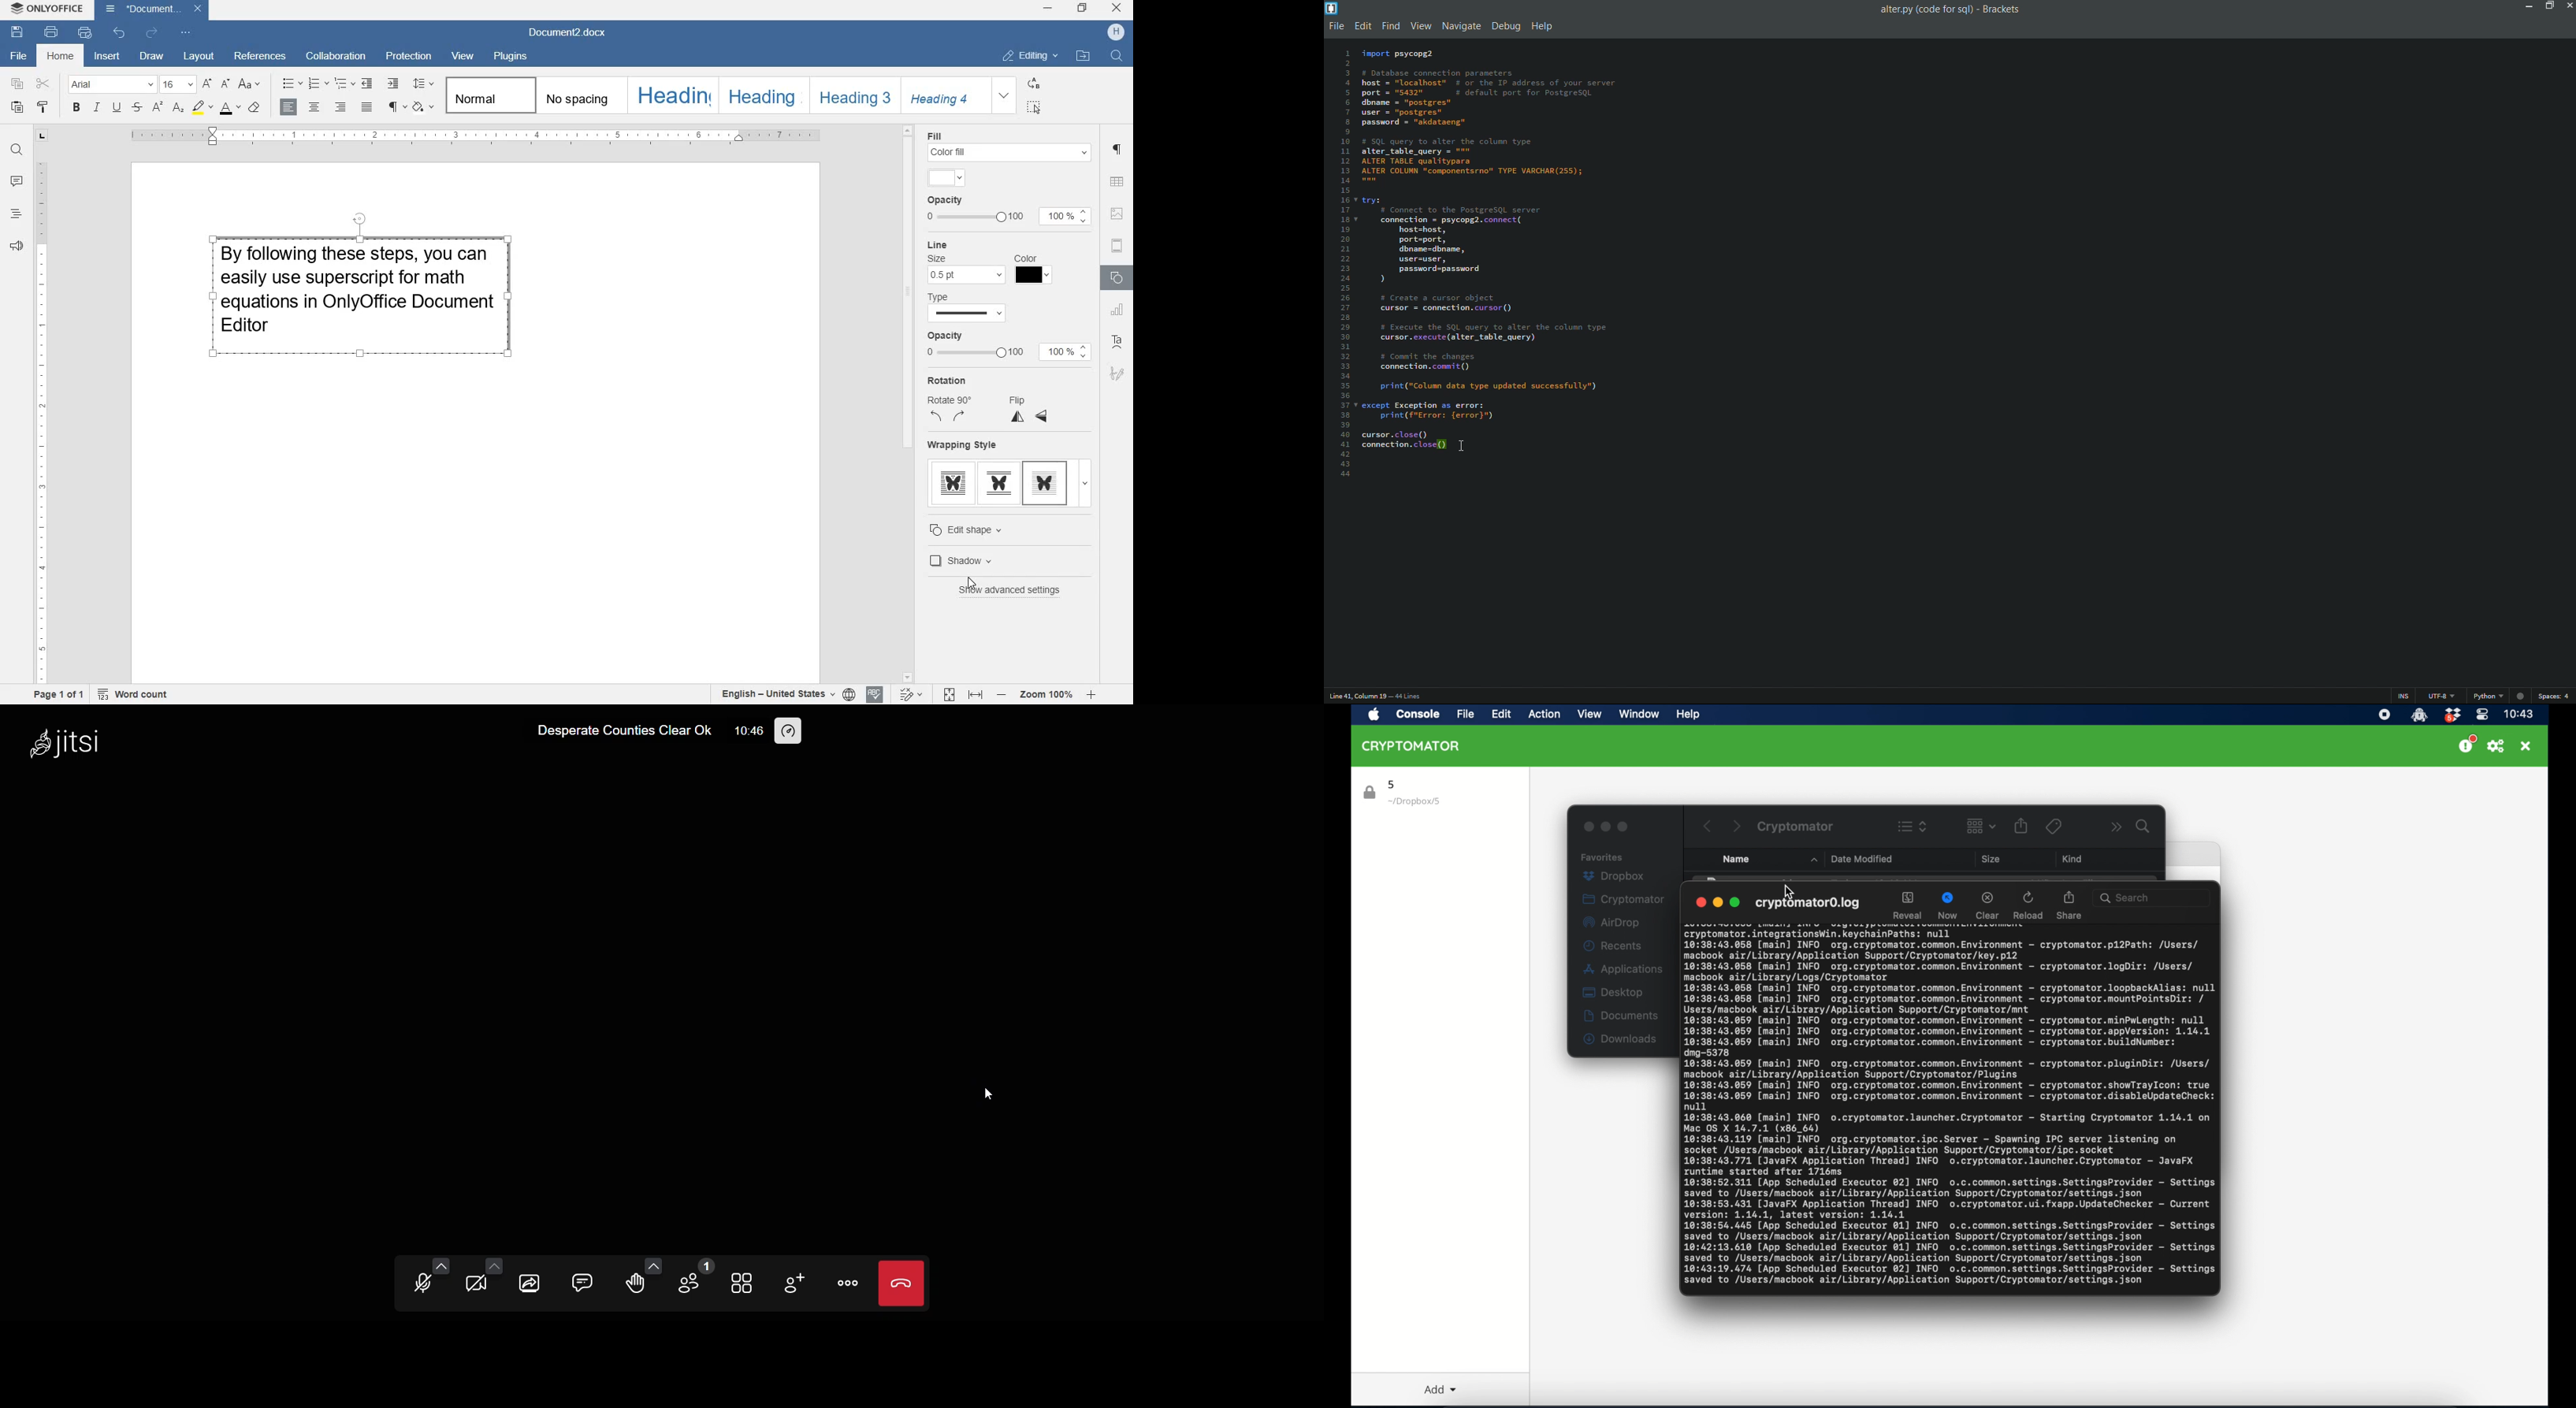  I want to click on help menu, so click(1542, 26).